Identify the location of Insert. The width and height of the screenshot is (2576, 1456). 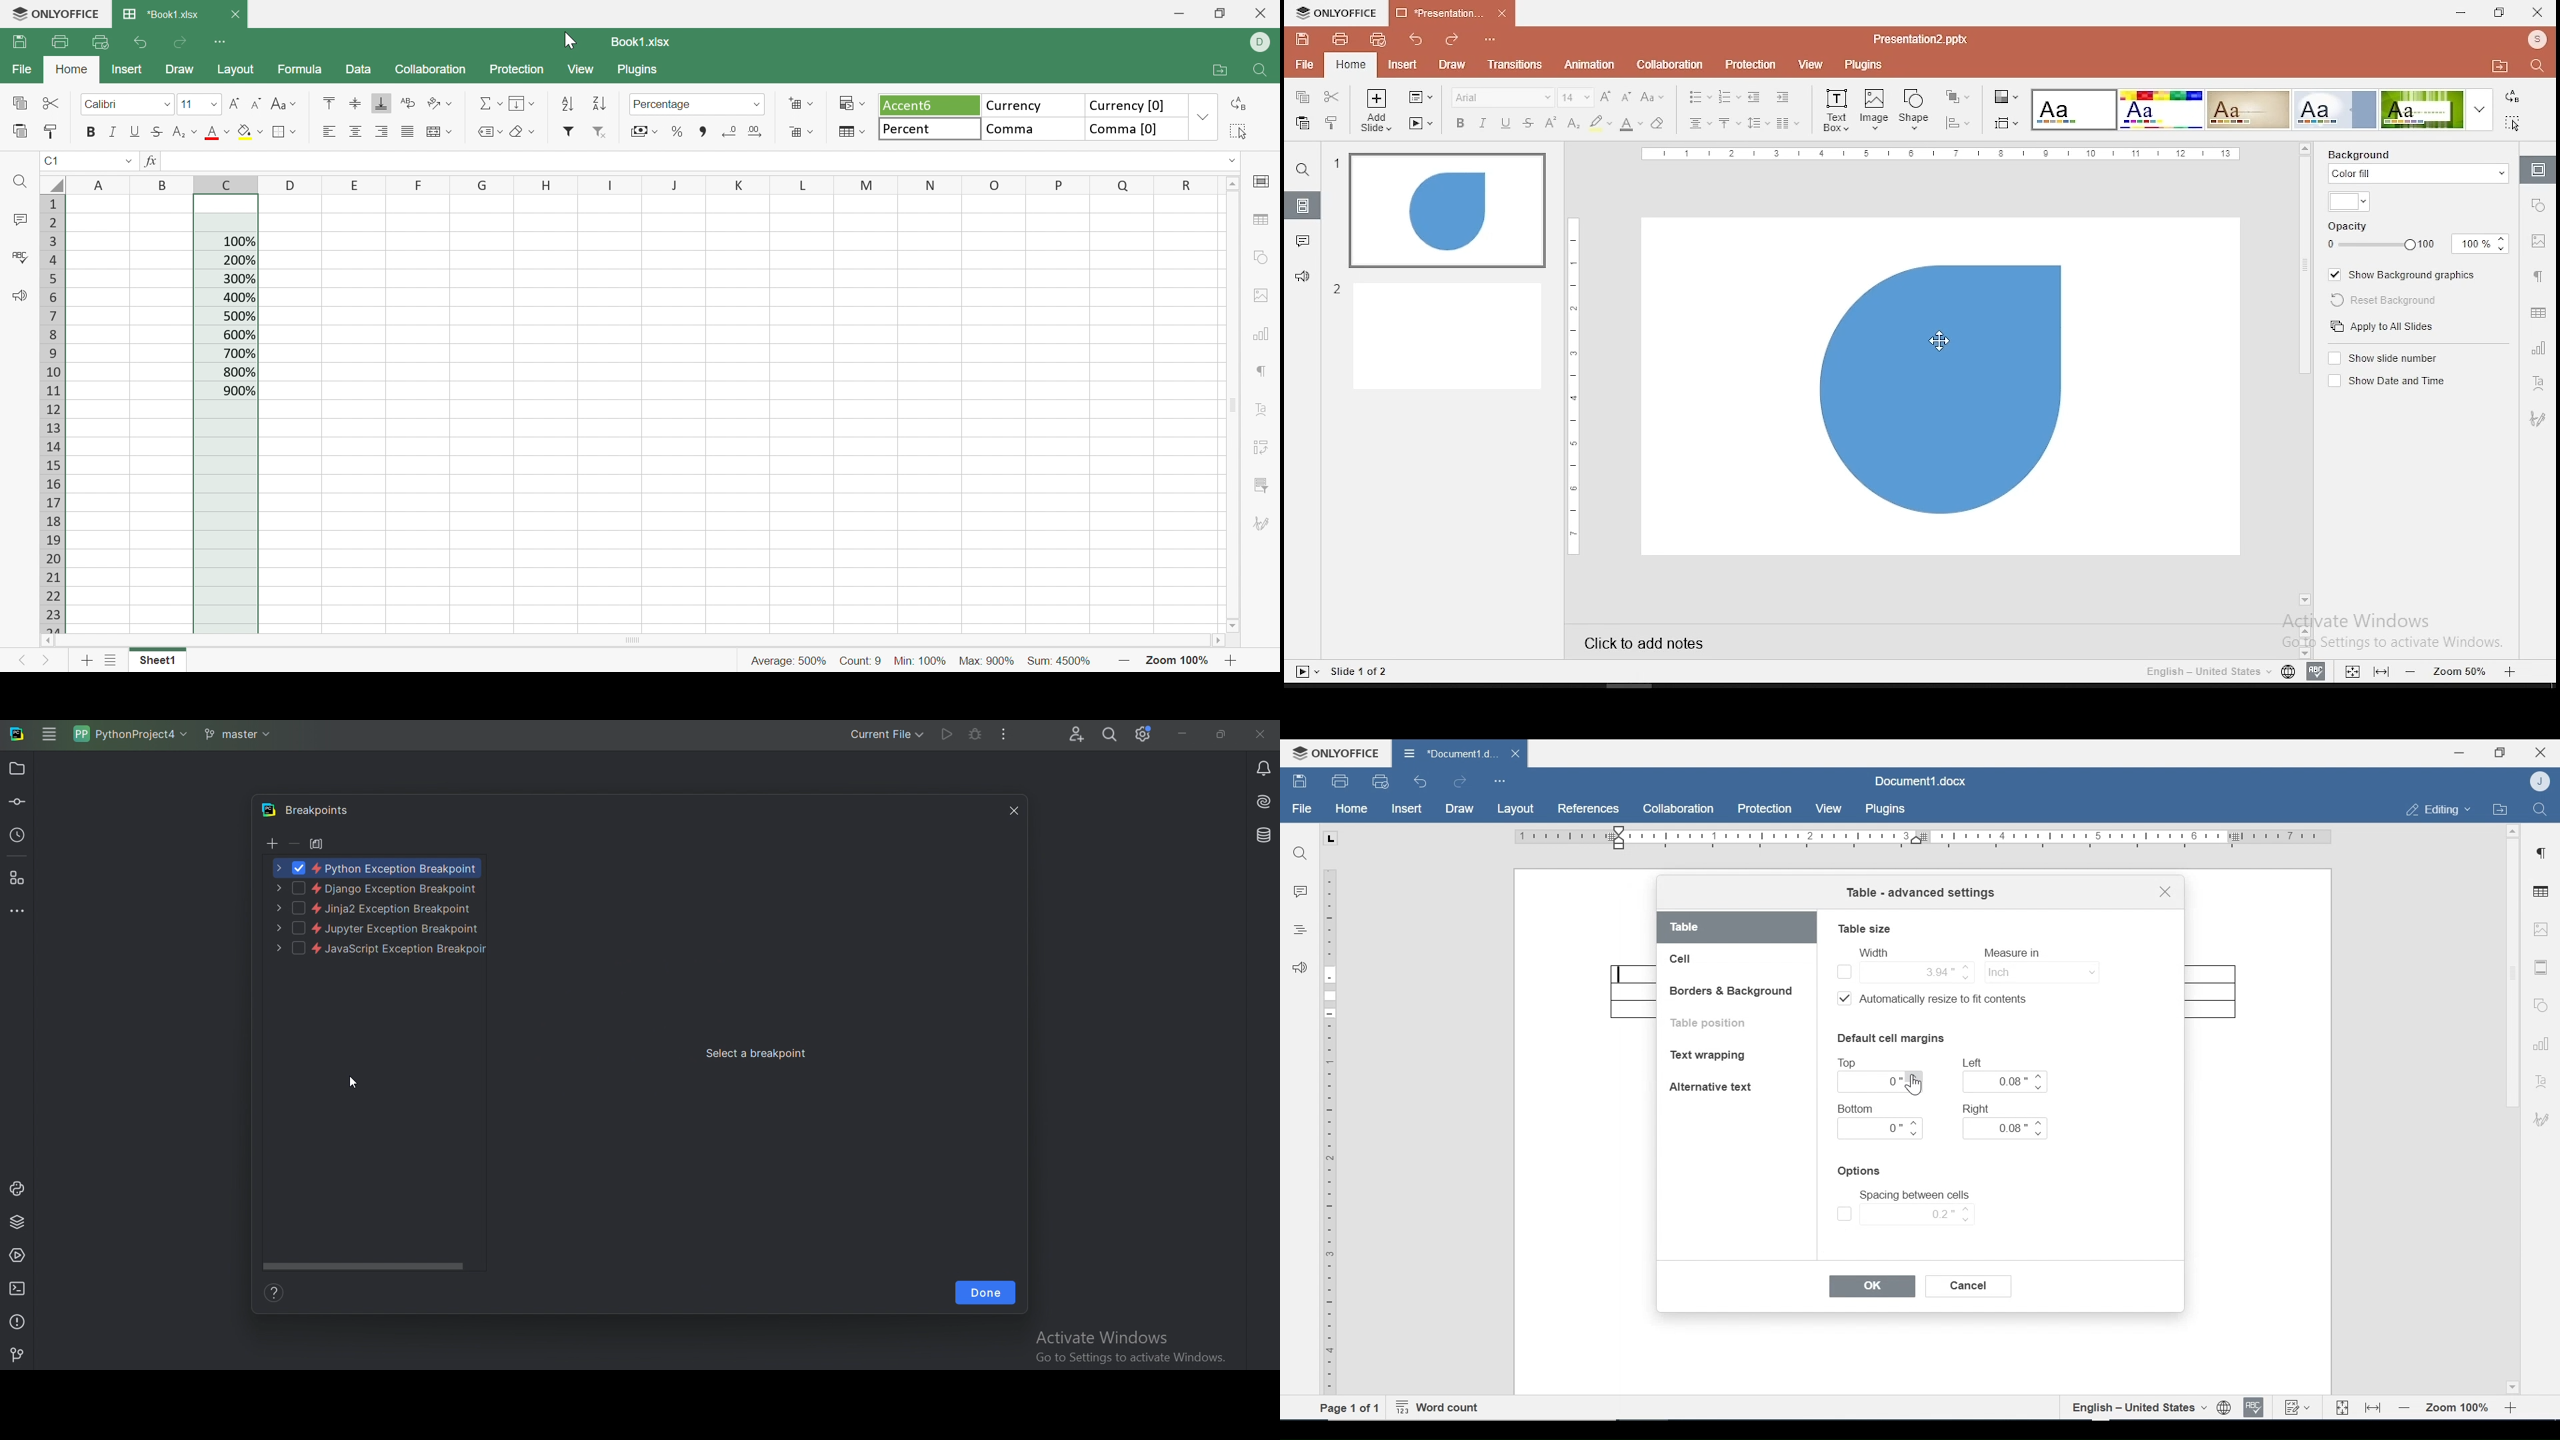
(127, 71).